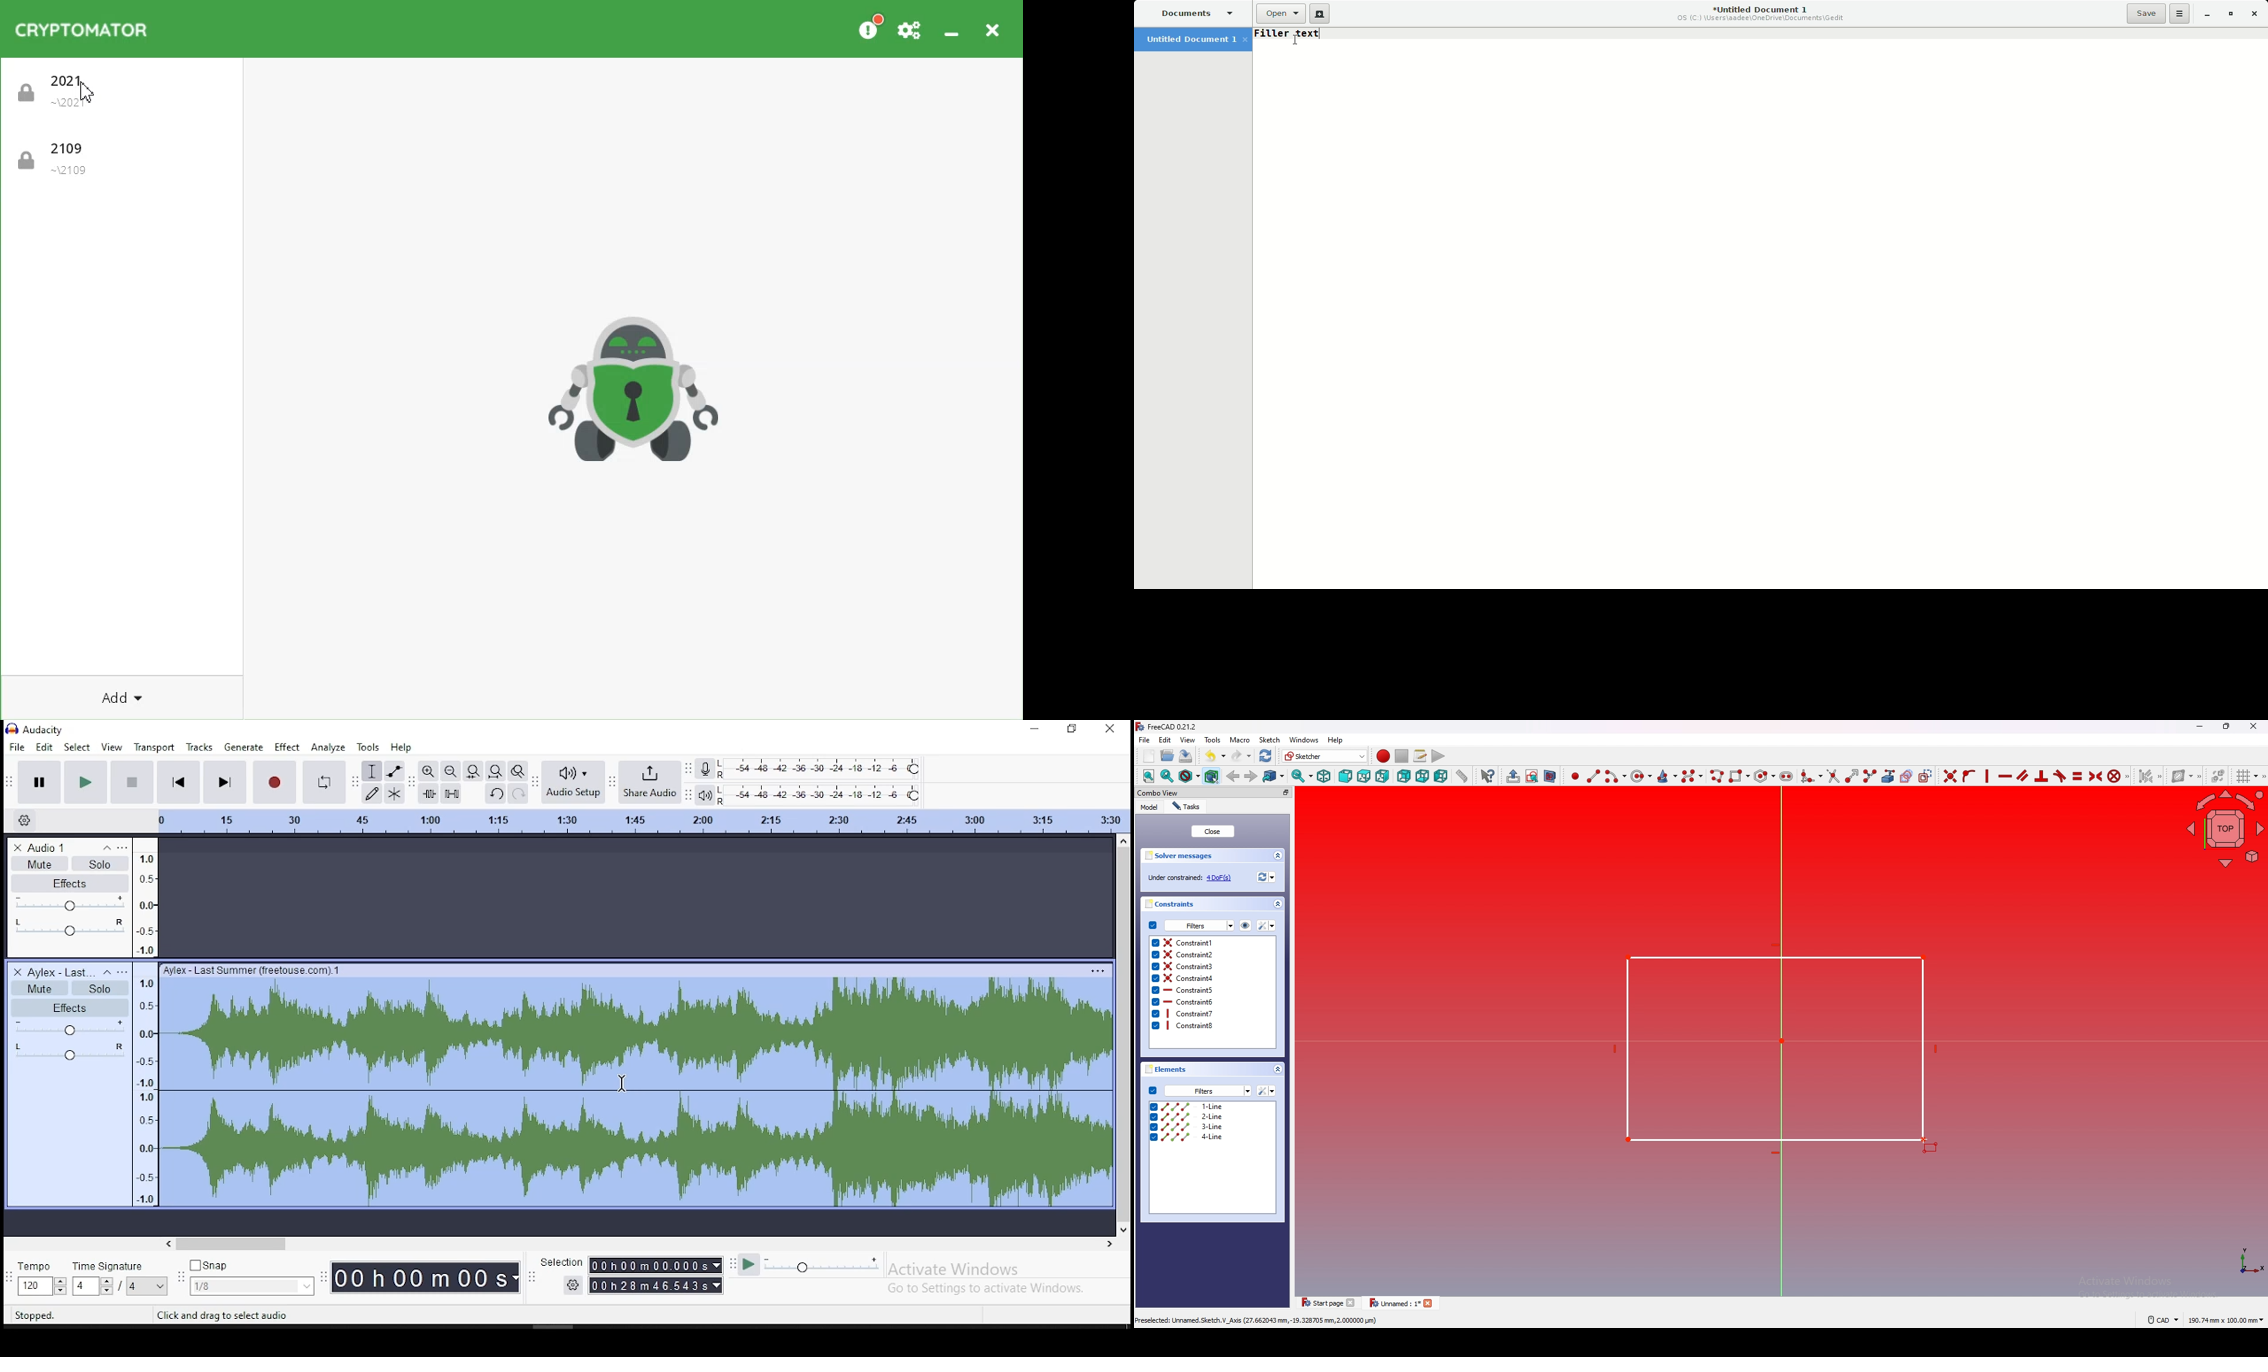  I want to click on view section, so click(1550, 777).